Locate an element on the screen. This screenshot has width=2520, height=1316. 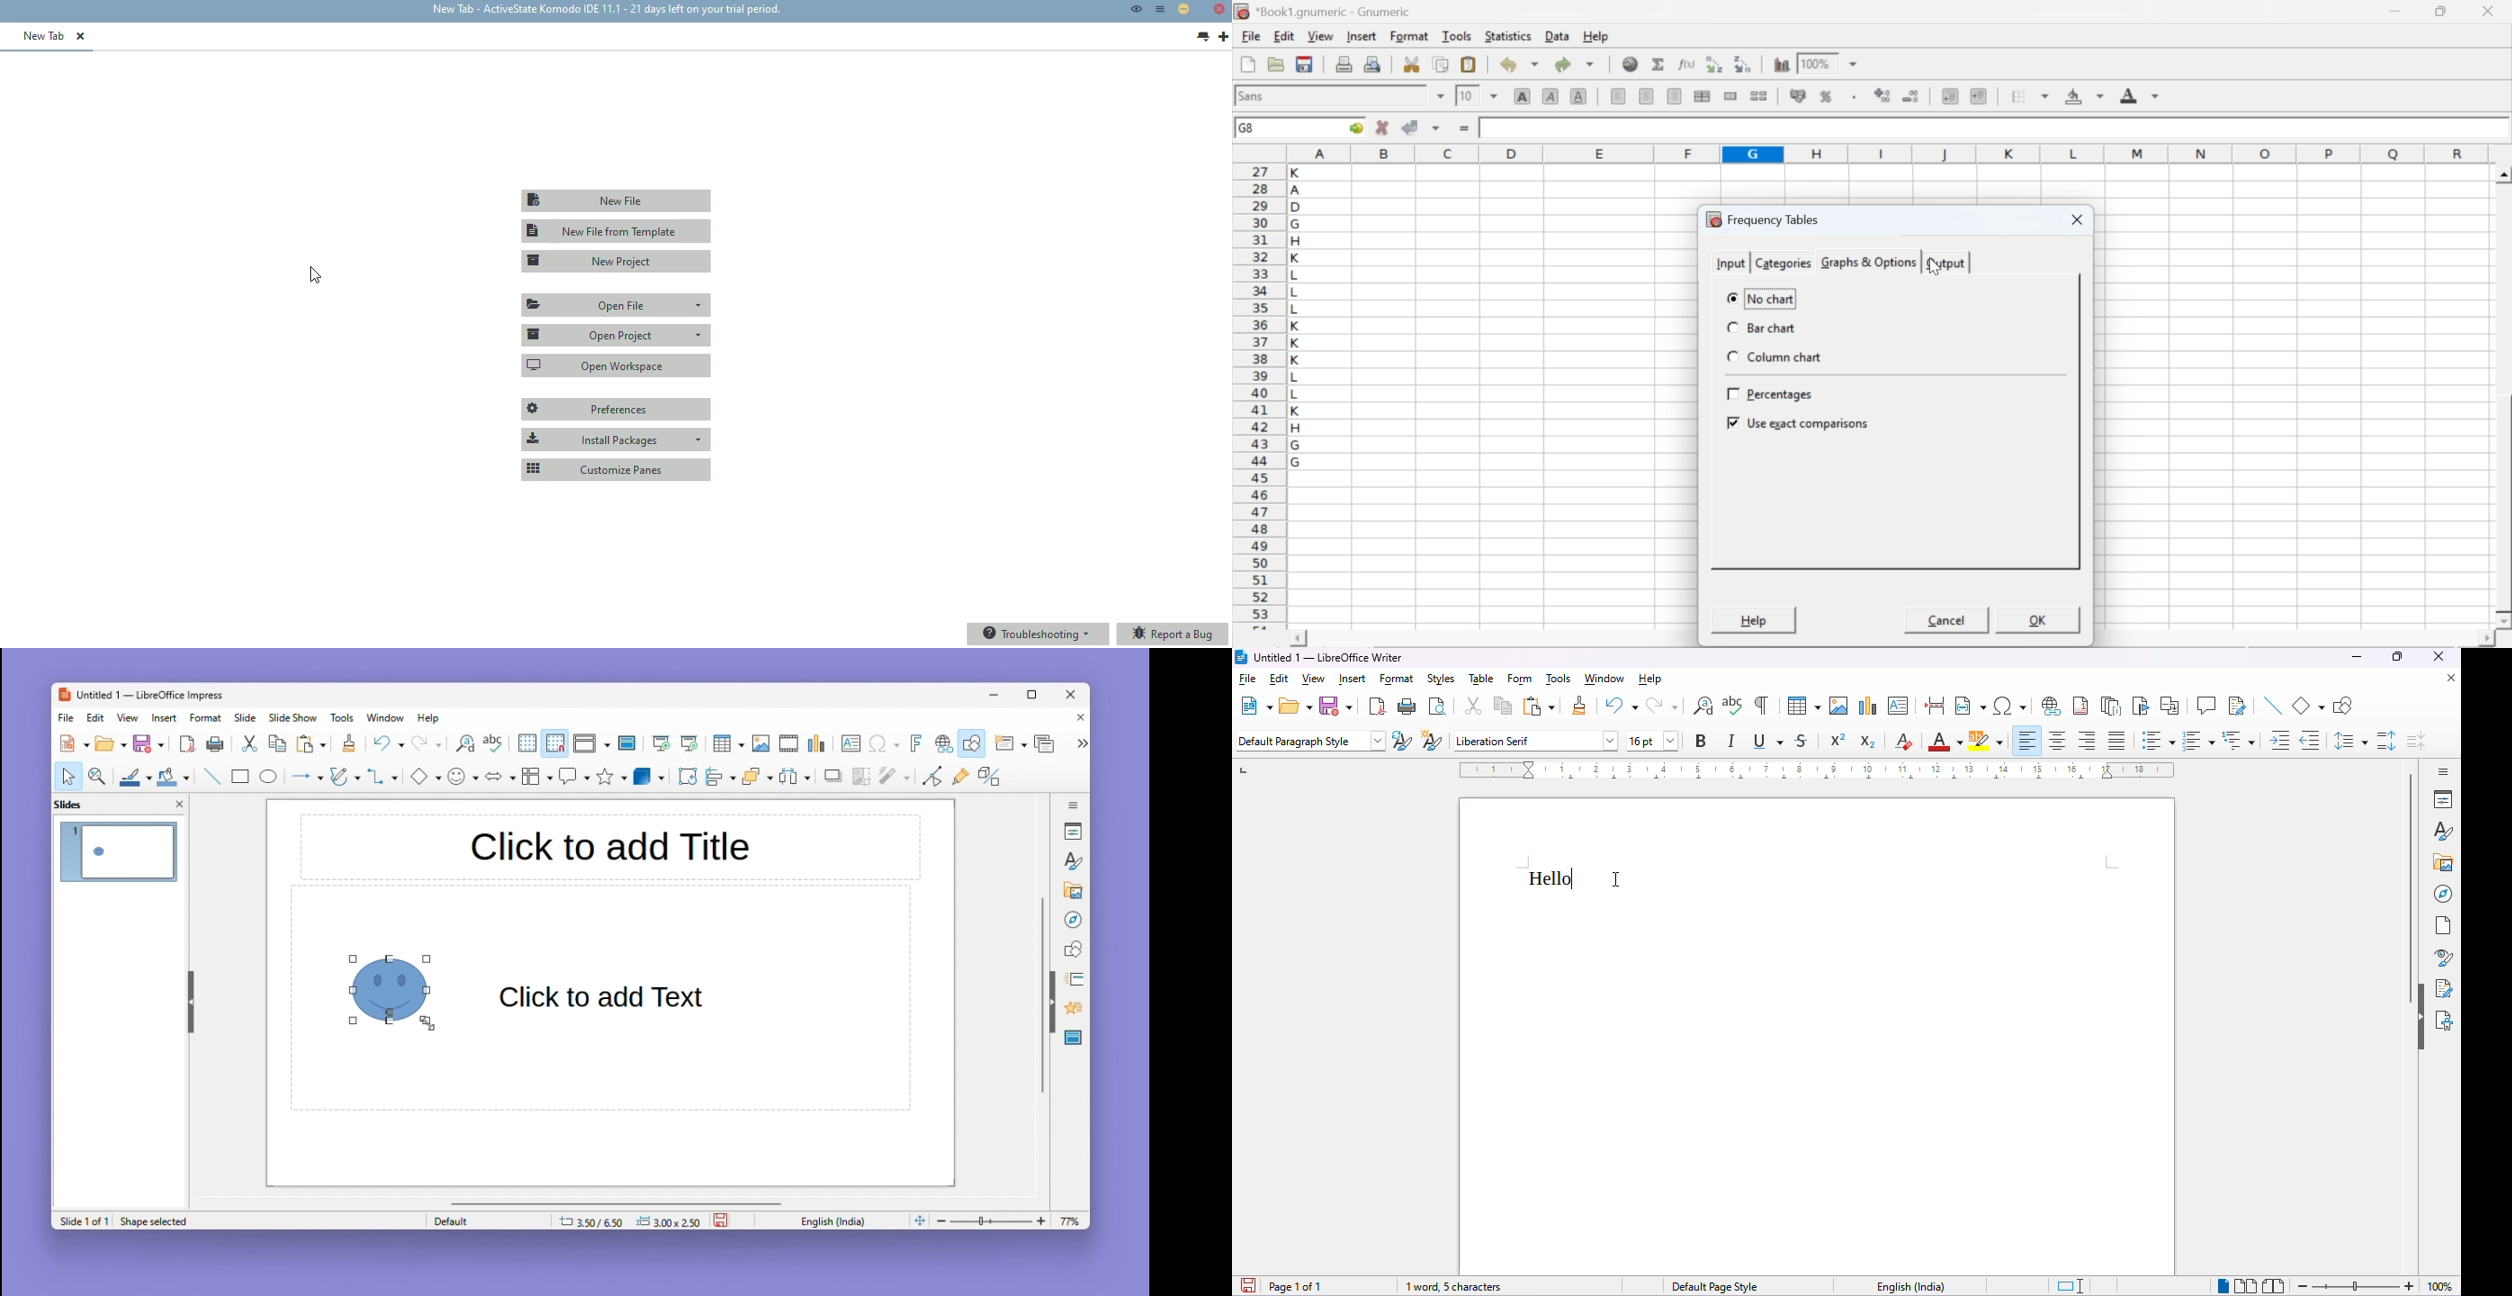
check spelling is located at coordinates (1733, 705).